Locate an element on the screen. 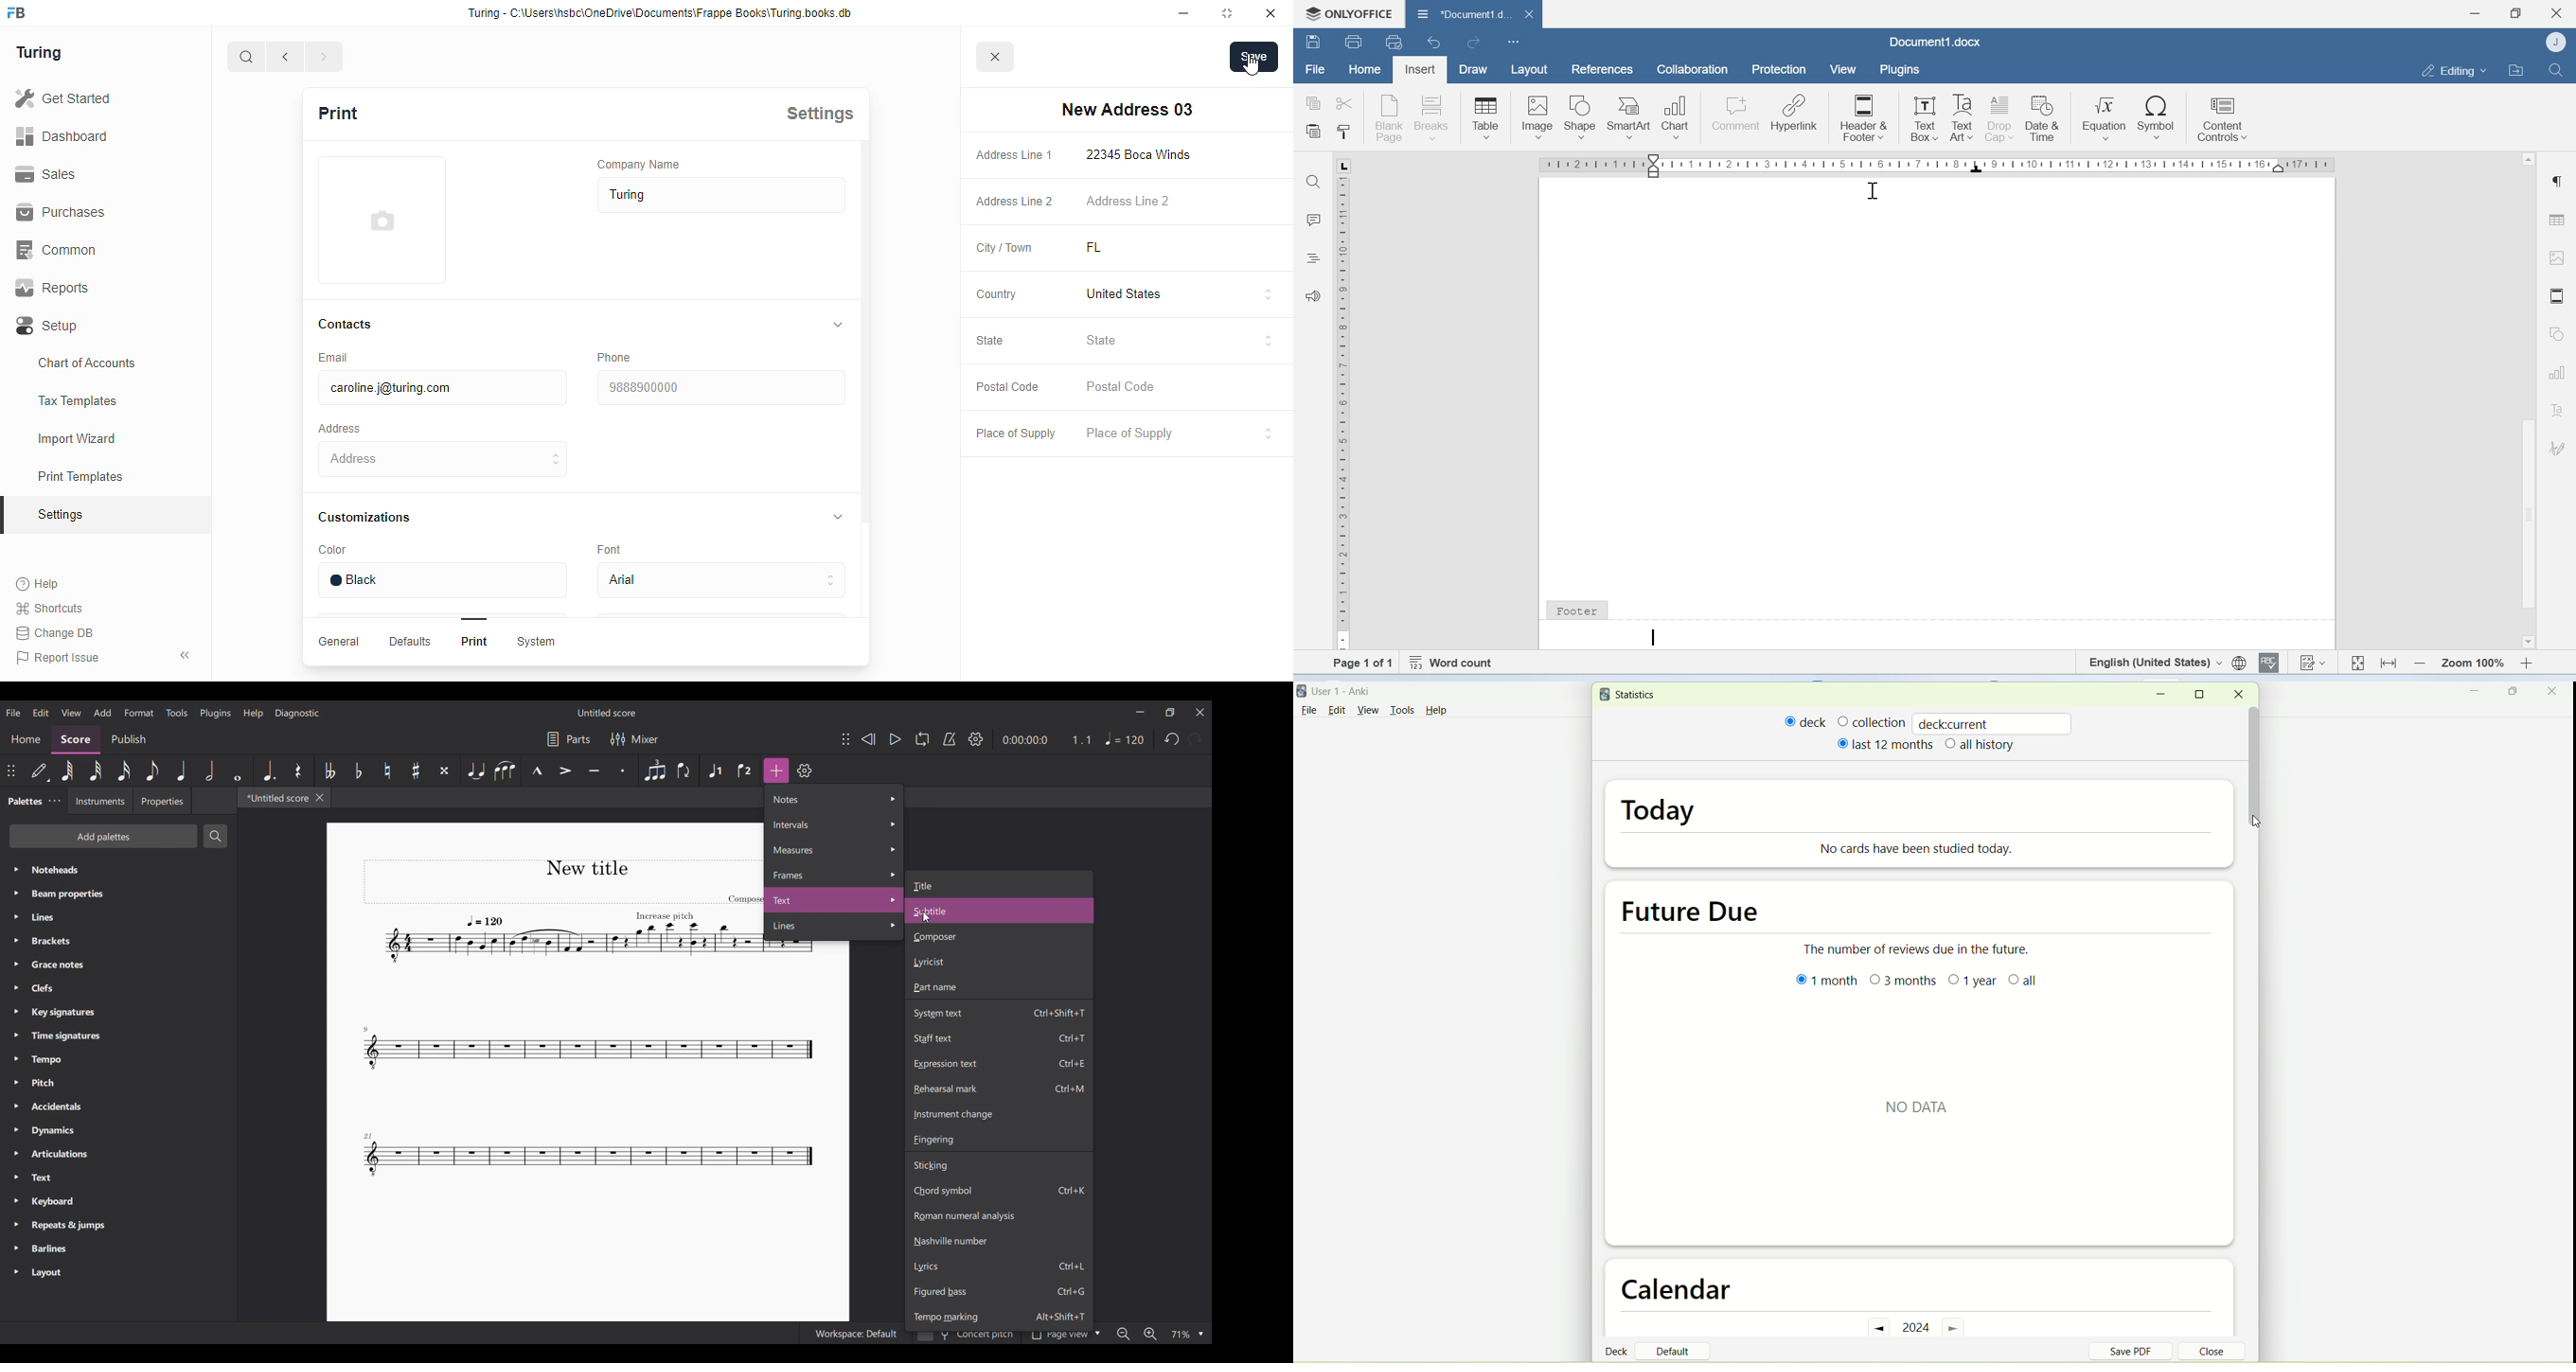  cut is located at coordinates (1347, 102).